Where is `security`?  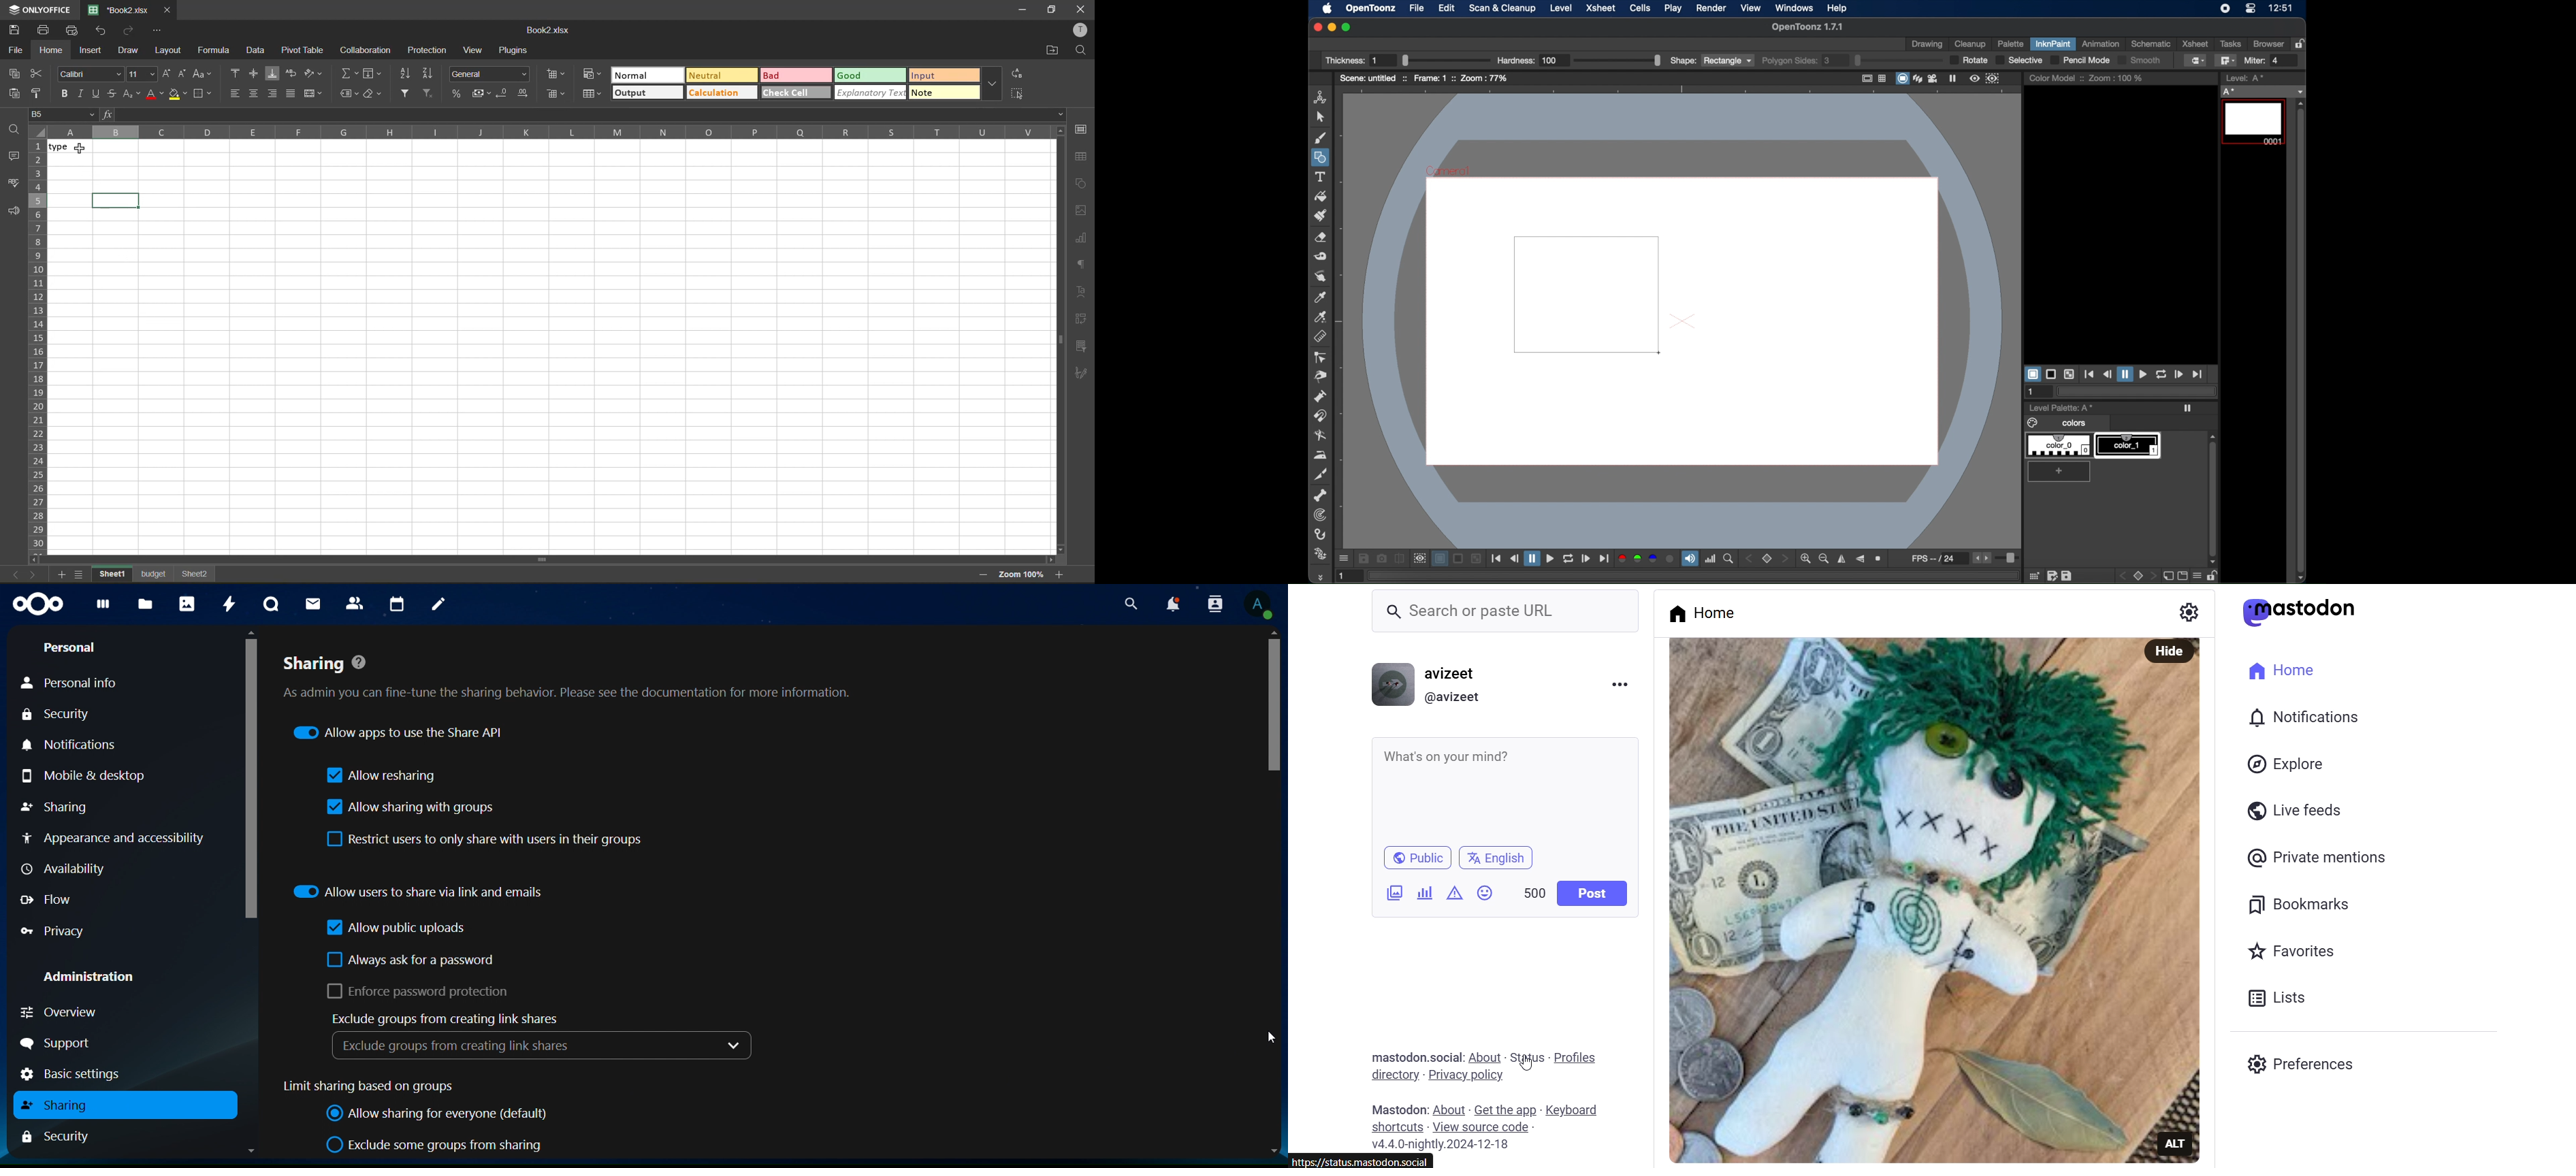
security is located at coordinates (63, 1137).